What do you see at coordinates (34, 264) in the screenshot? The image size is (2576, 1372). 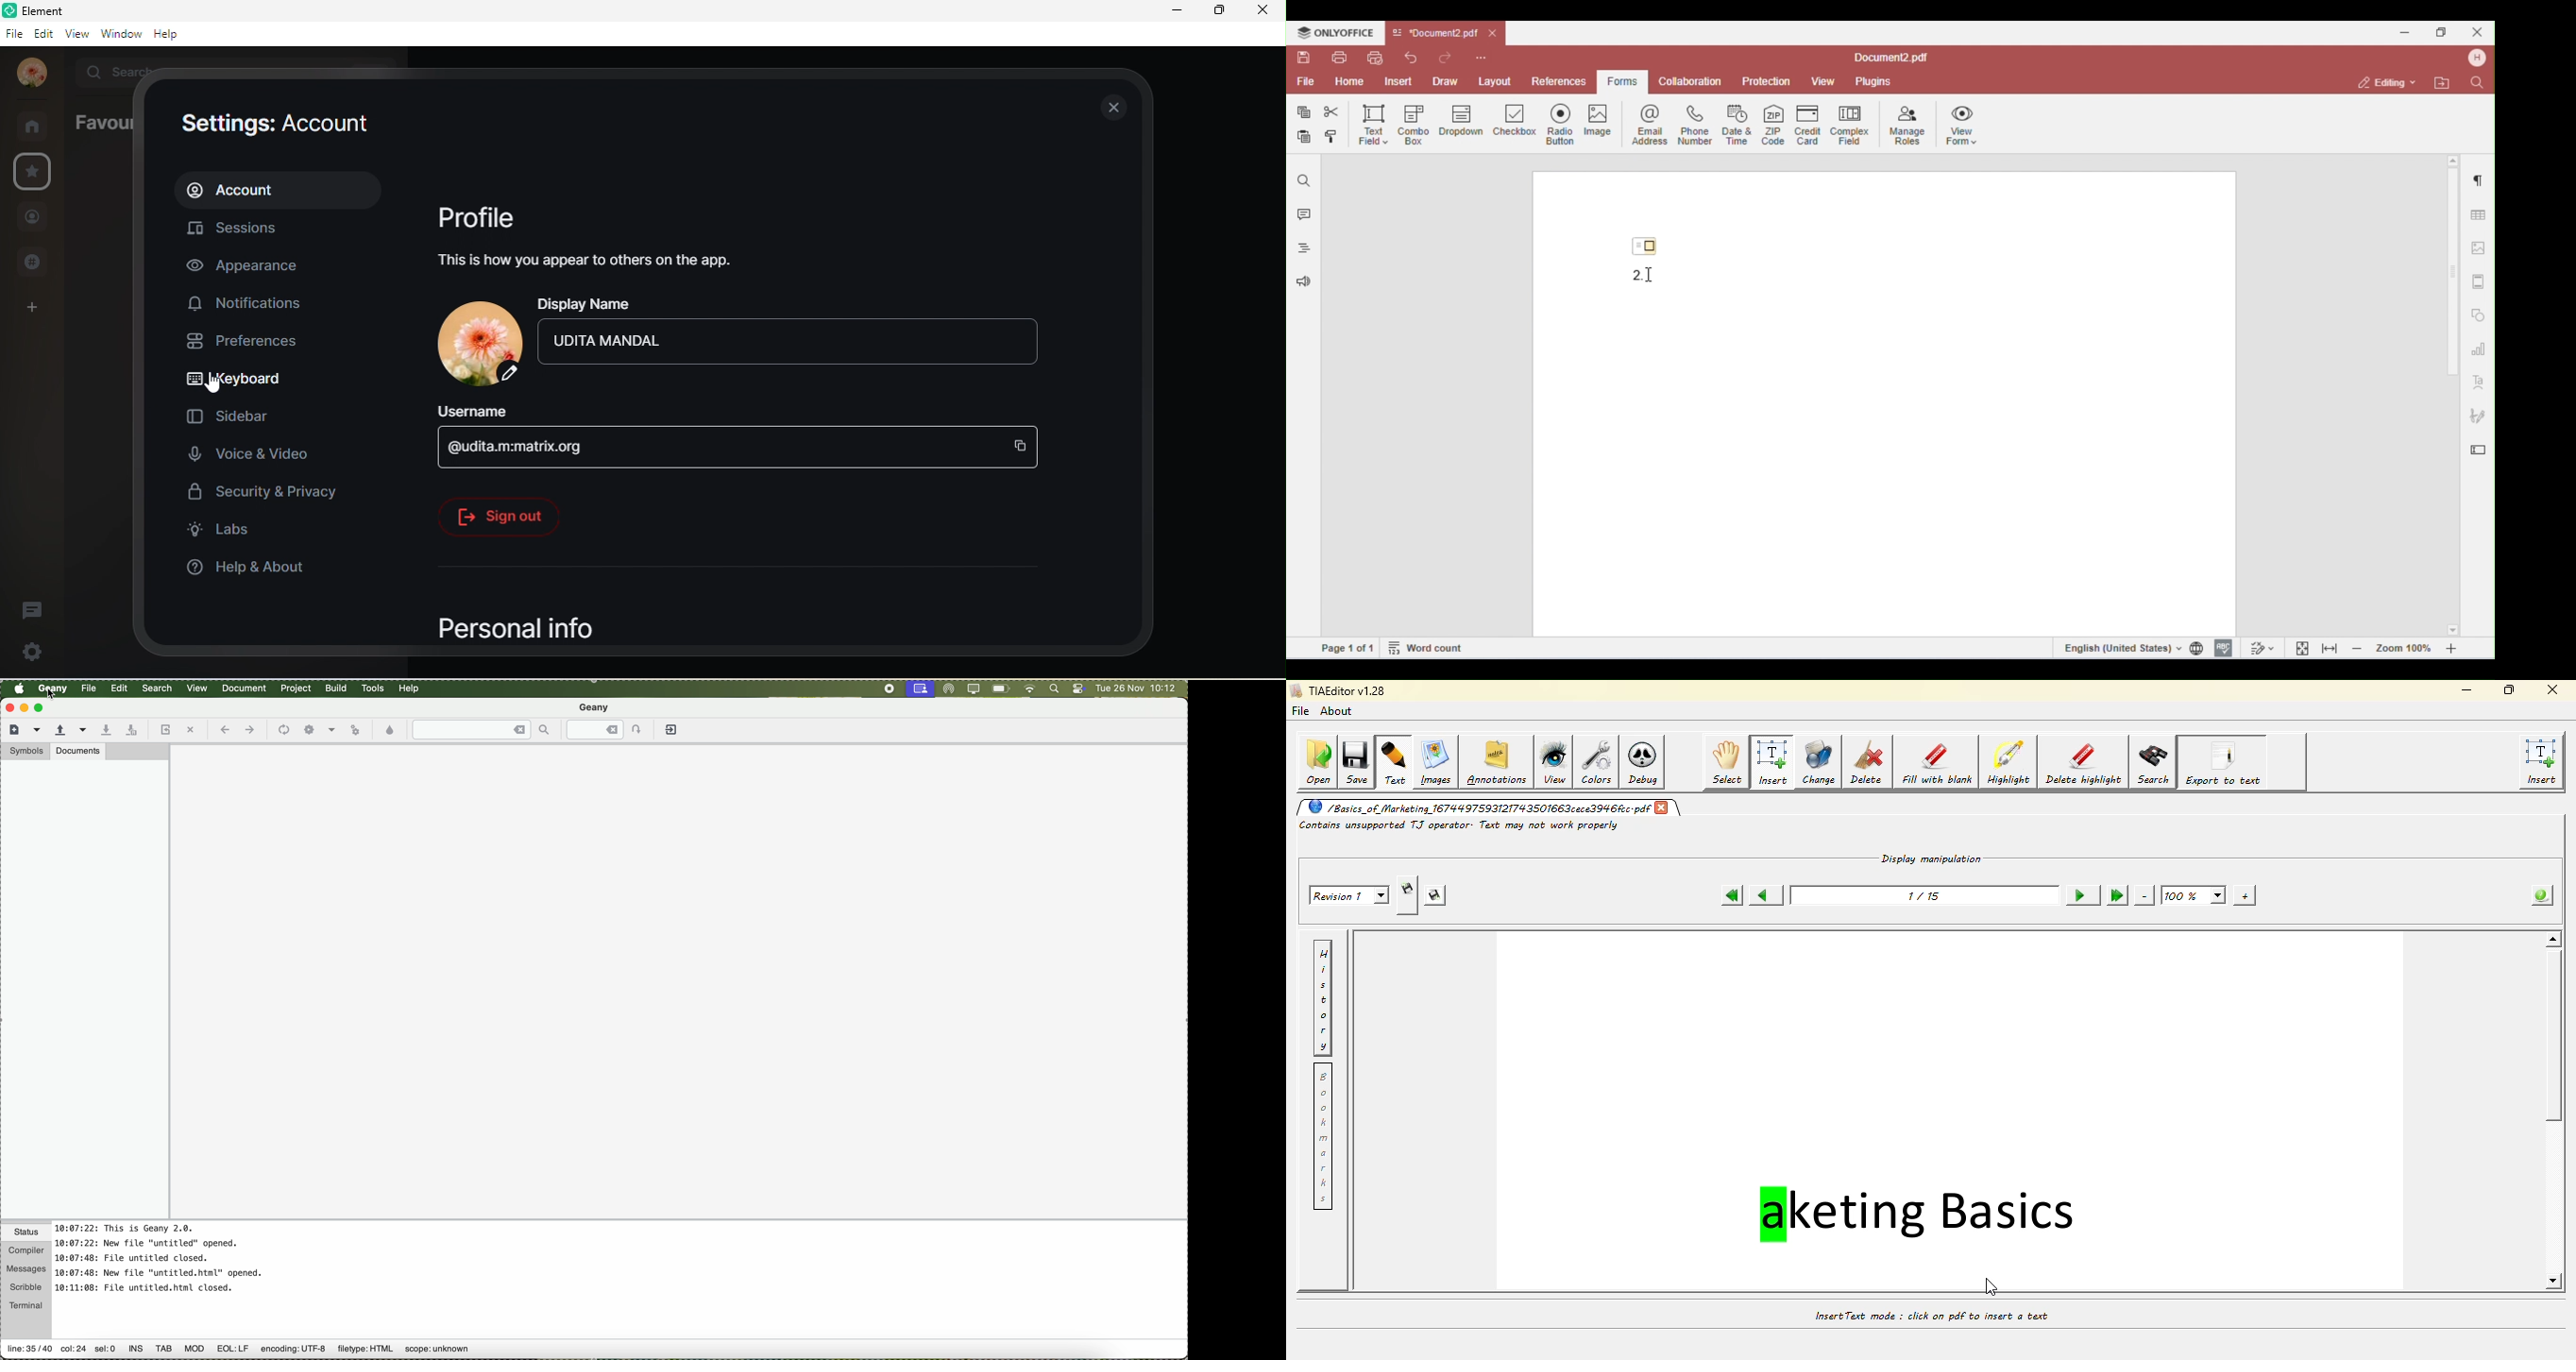 I see `public room` at bounding box center [34, 264].